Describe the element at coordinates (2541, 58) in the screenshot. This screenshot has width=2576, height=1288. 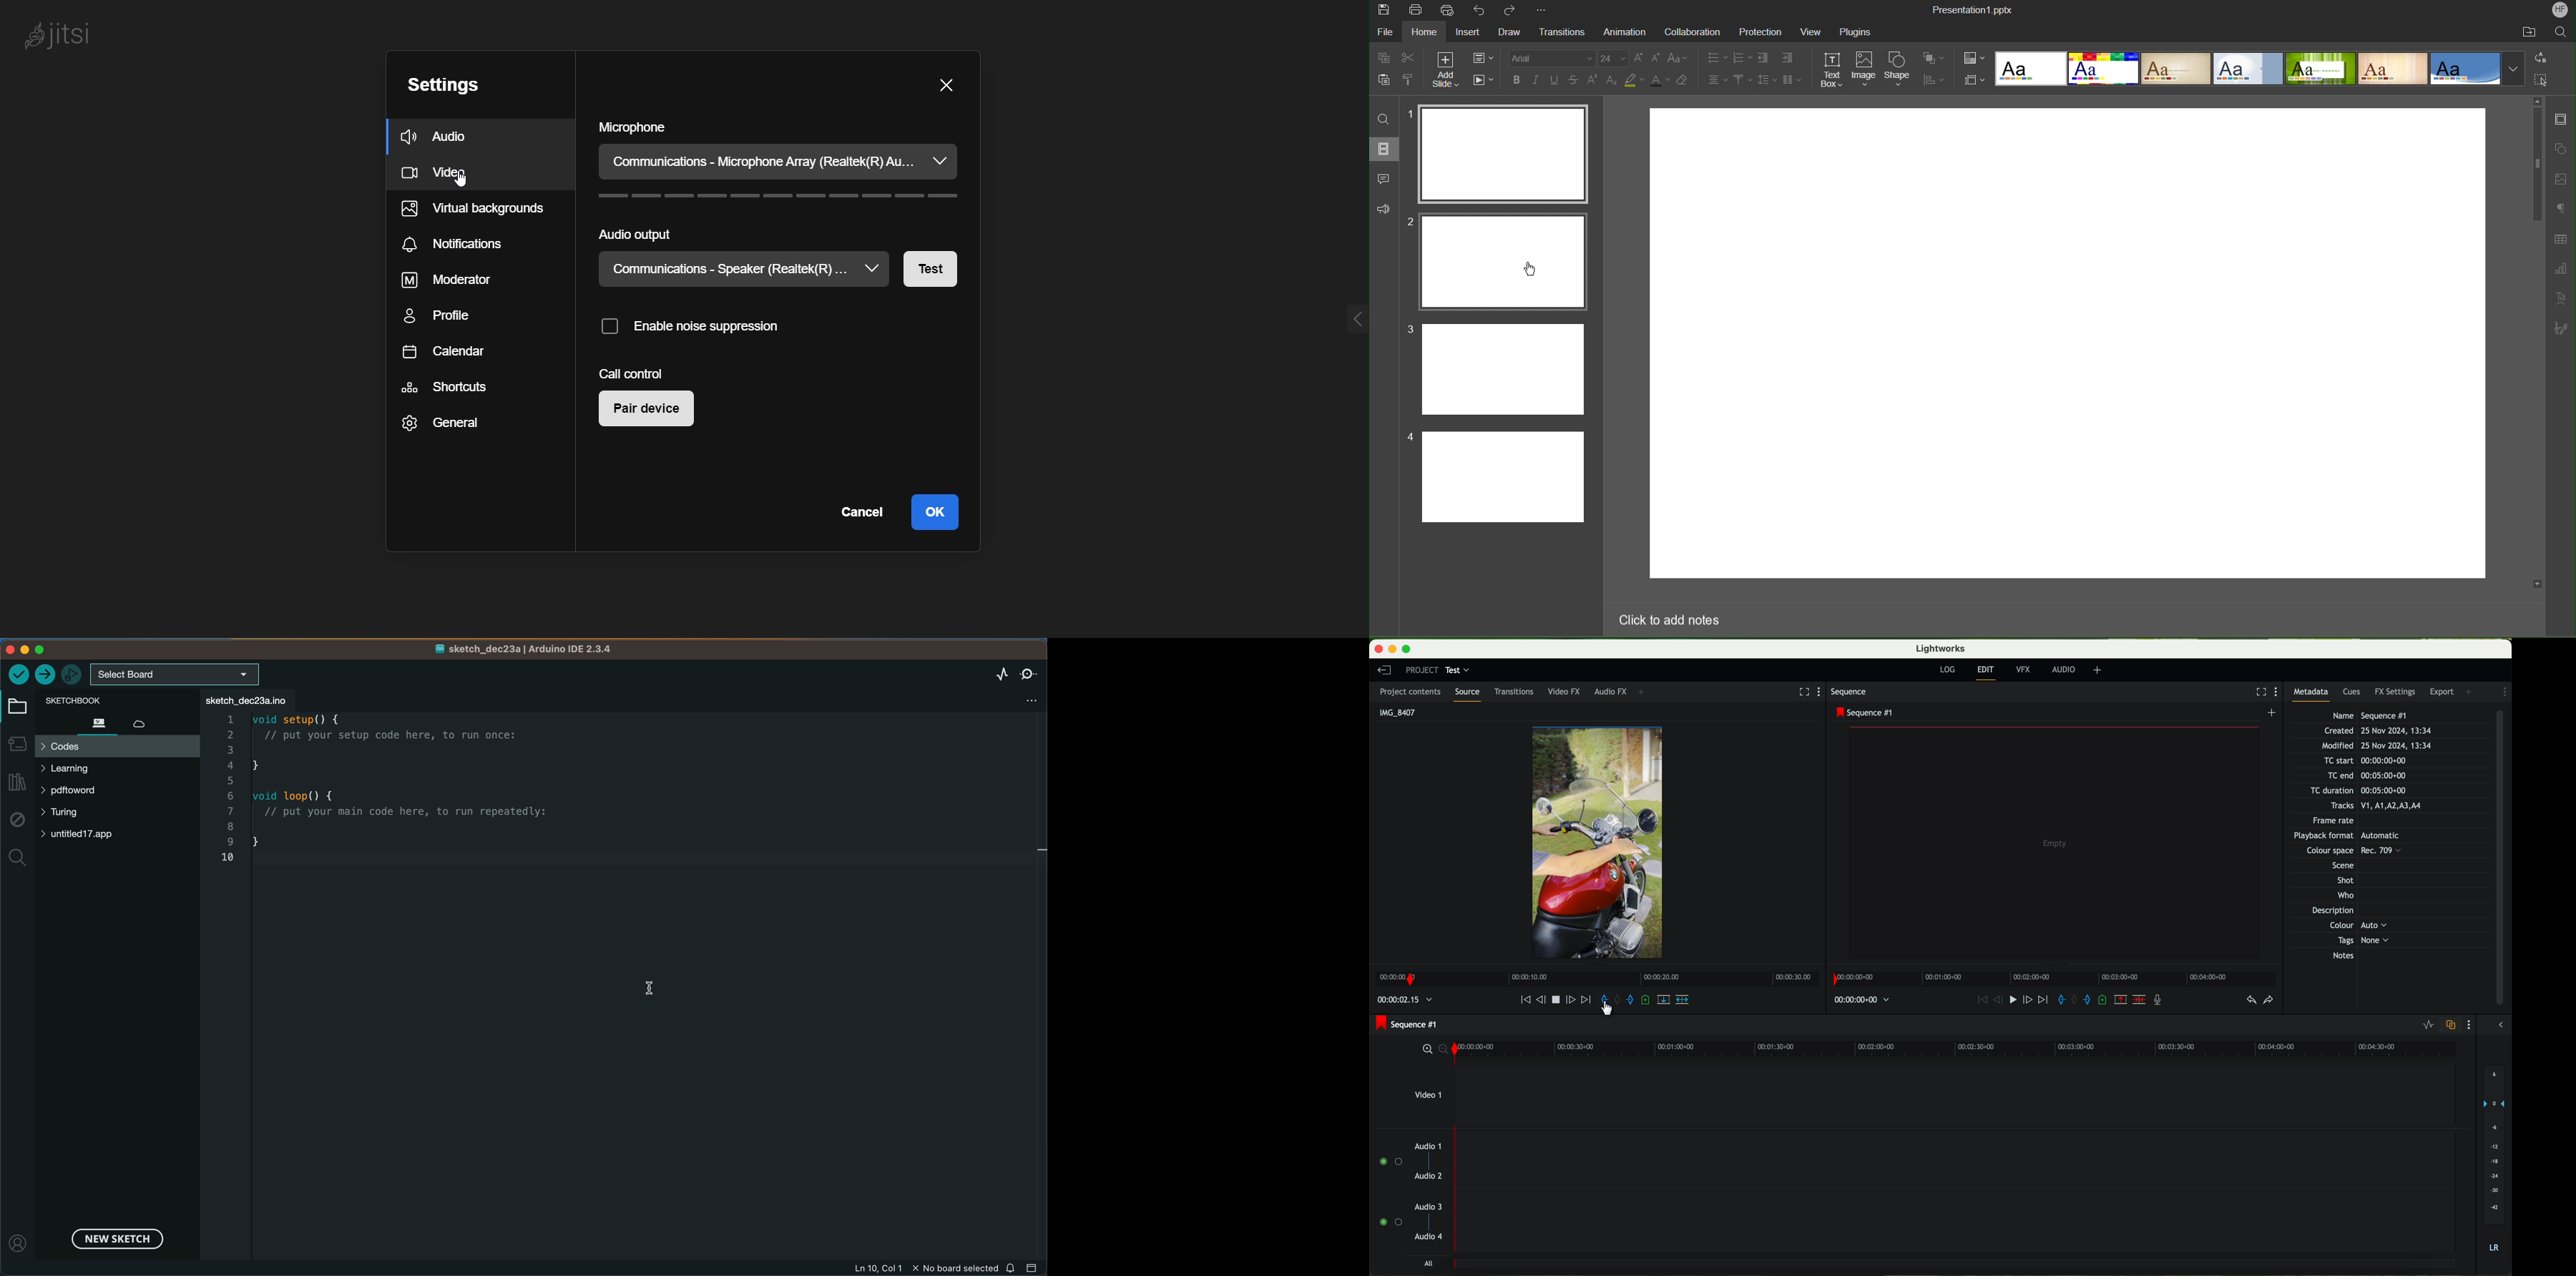
I see `Replace` at that location.